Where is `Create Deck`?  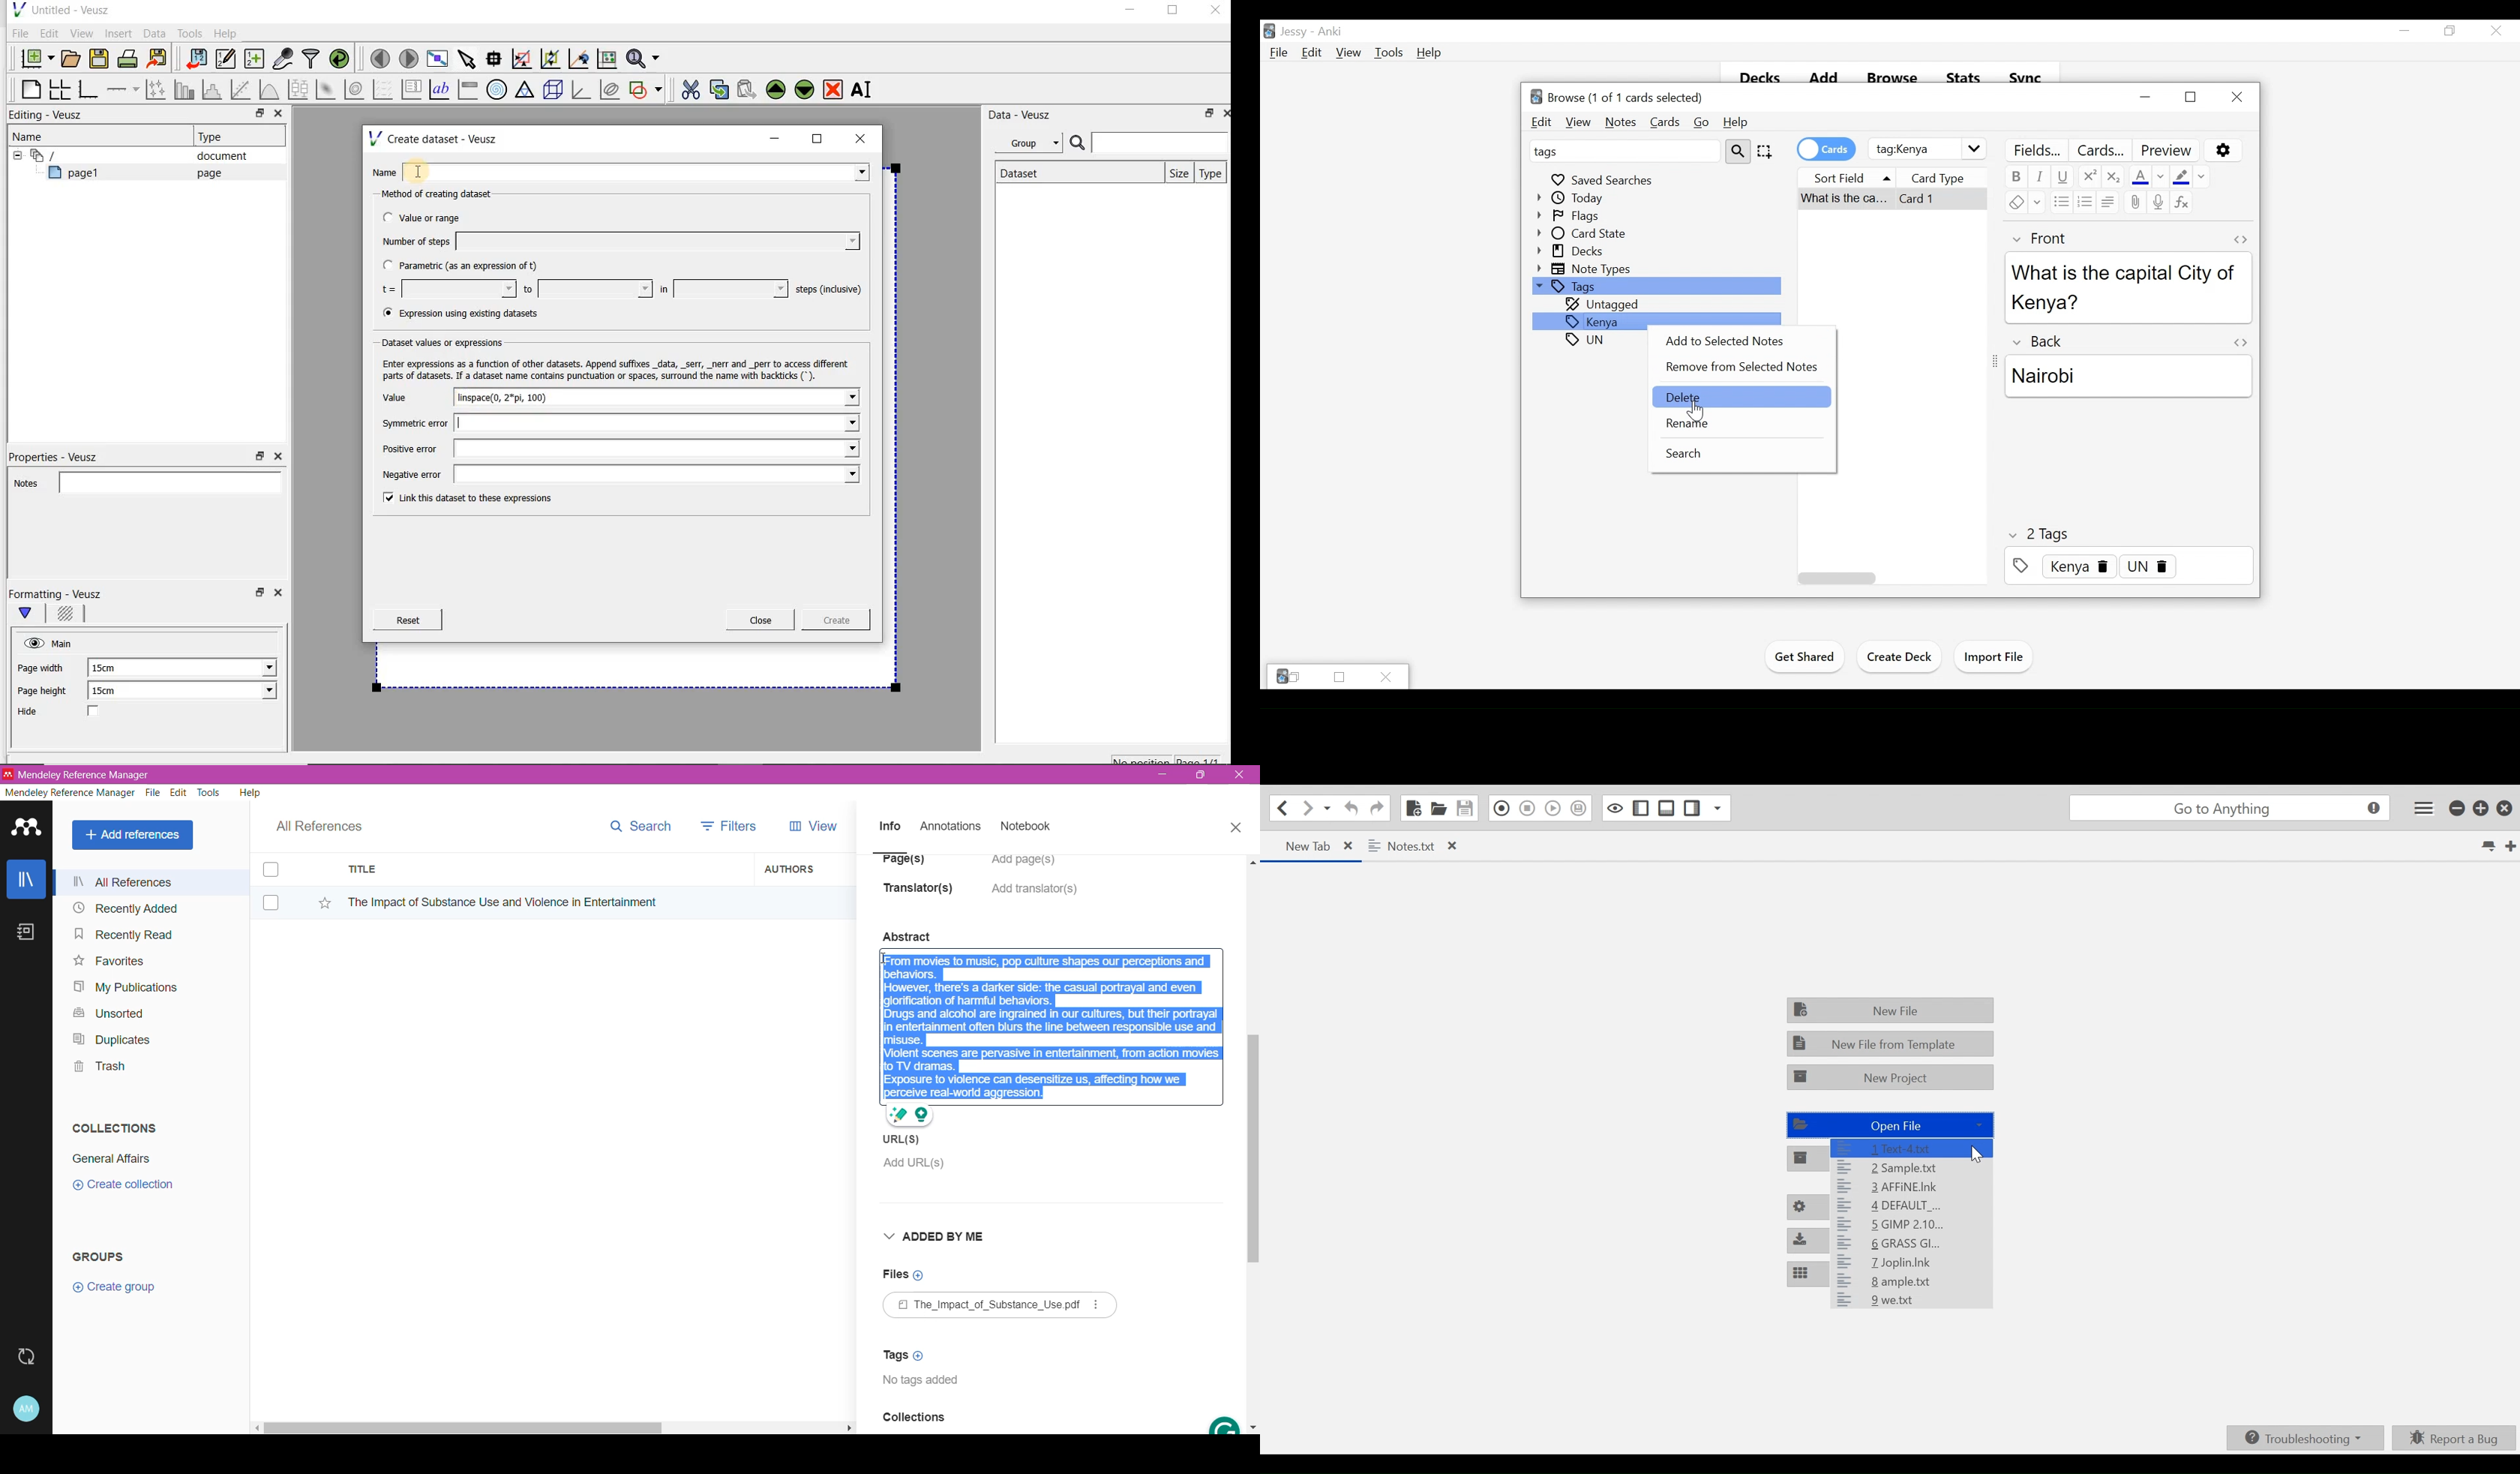 Create Deck is located at coordinates (1900, 656).